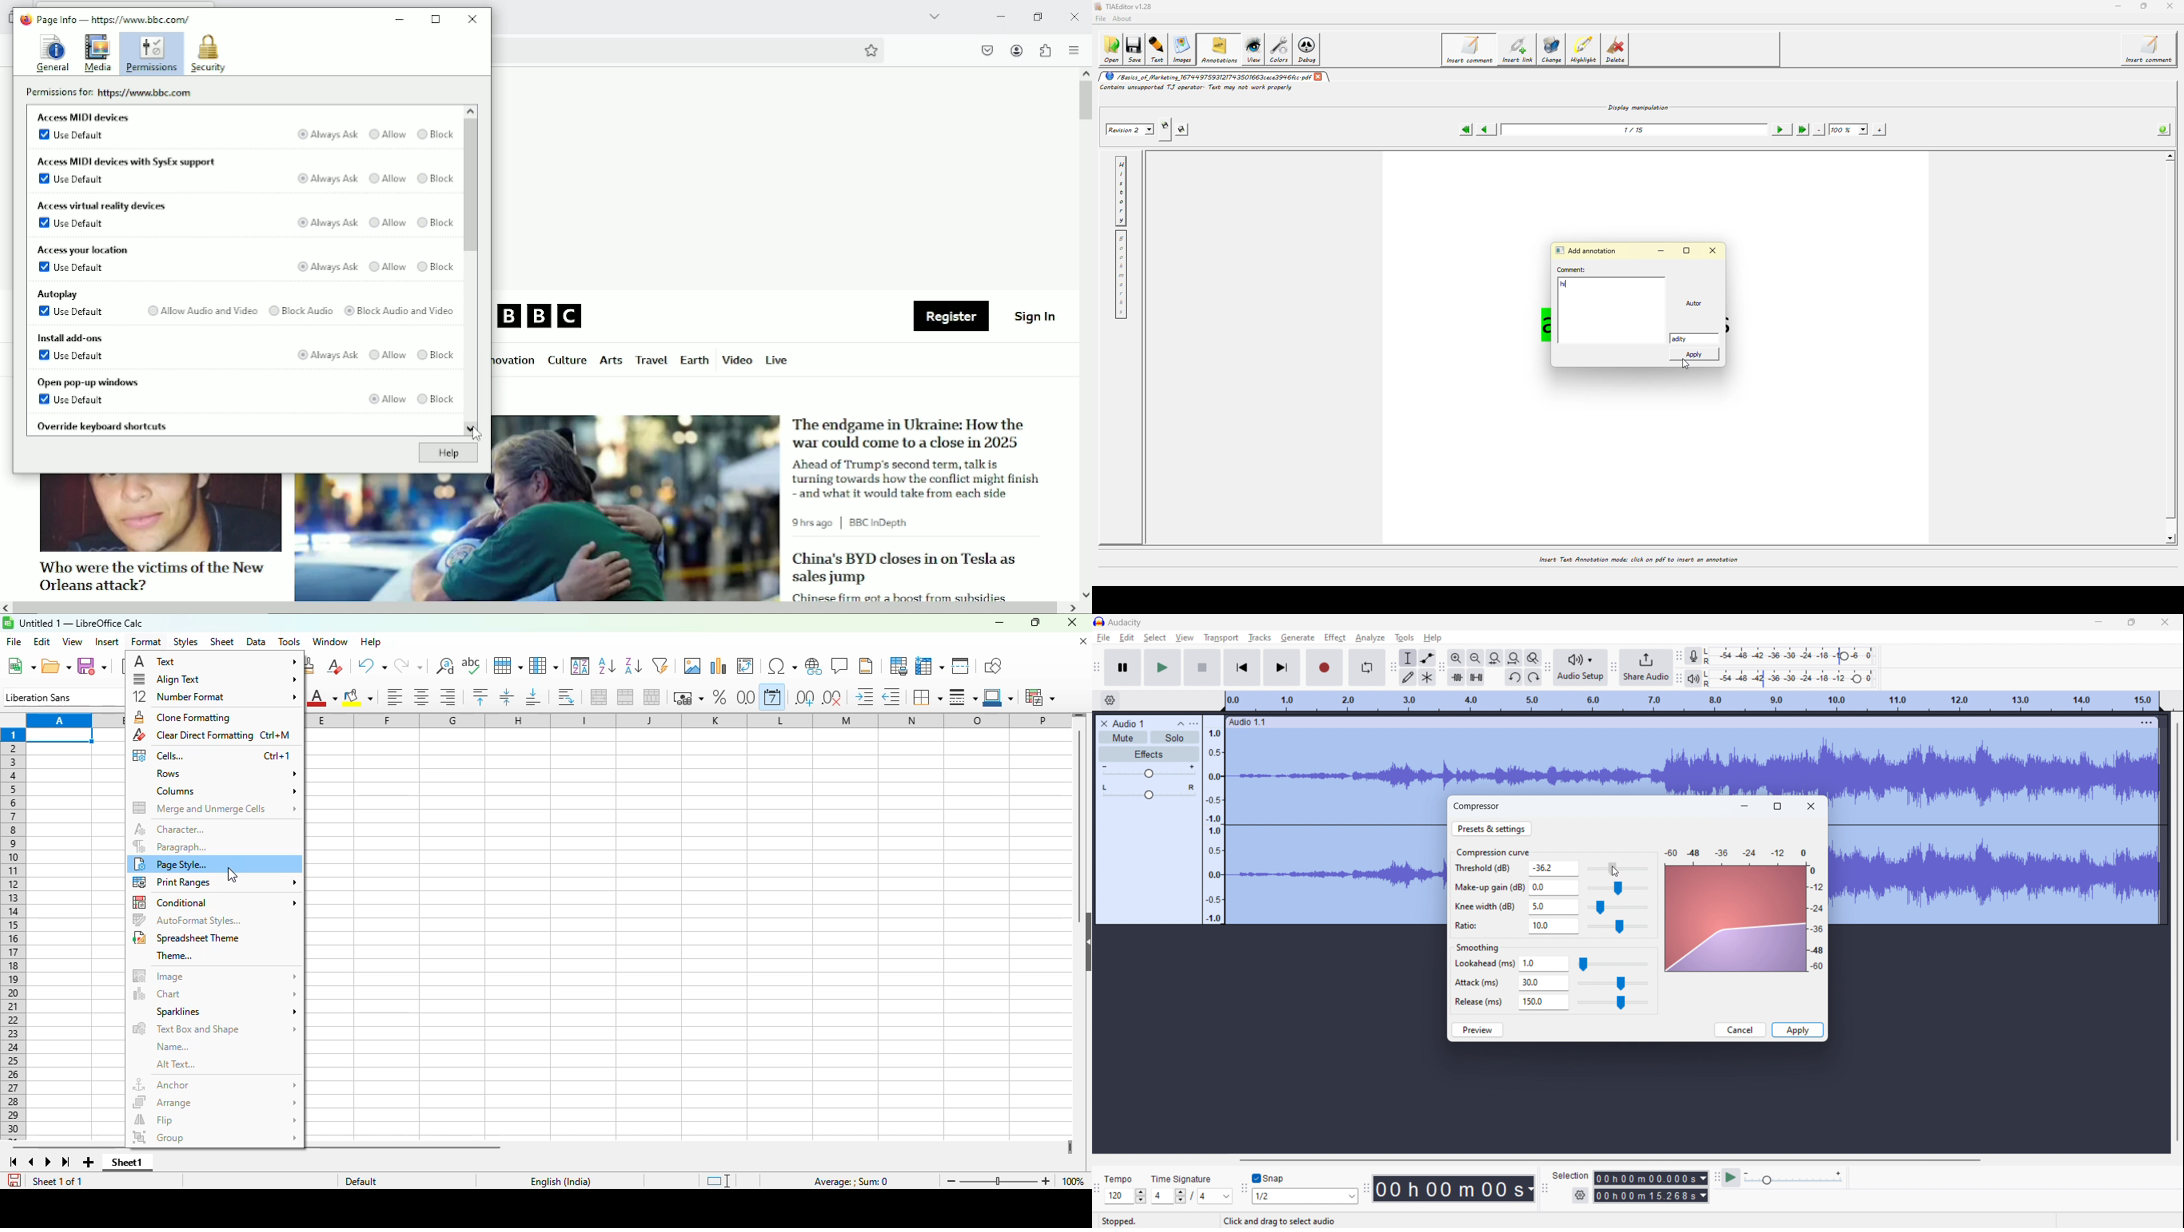  Describe the element at coordinates (1191, 1197) in the screenshot. I see `4/4 (set time signature)` at that location.